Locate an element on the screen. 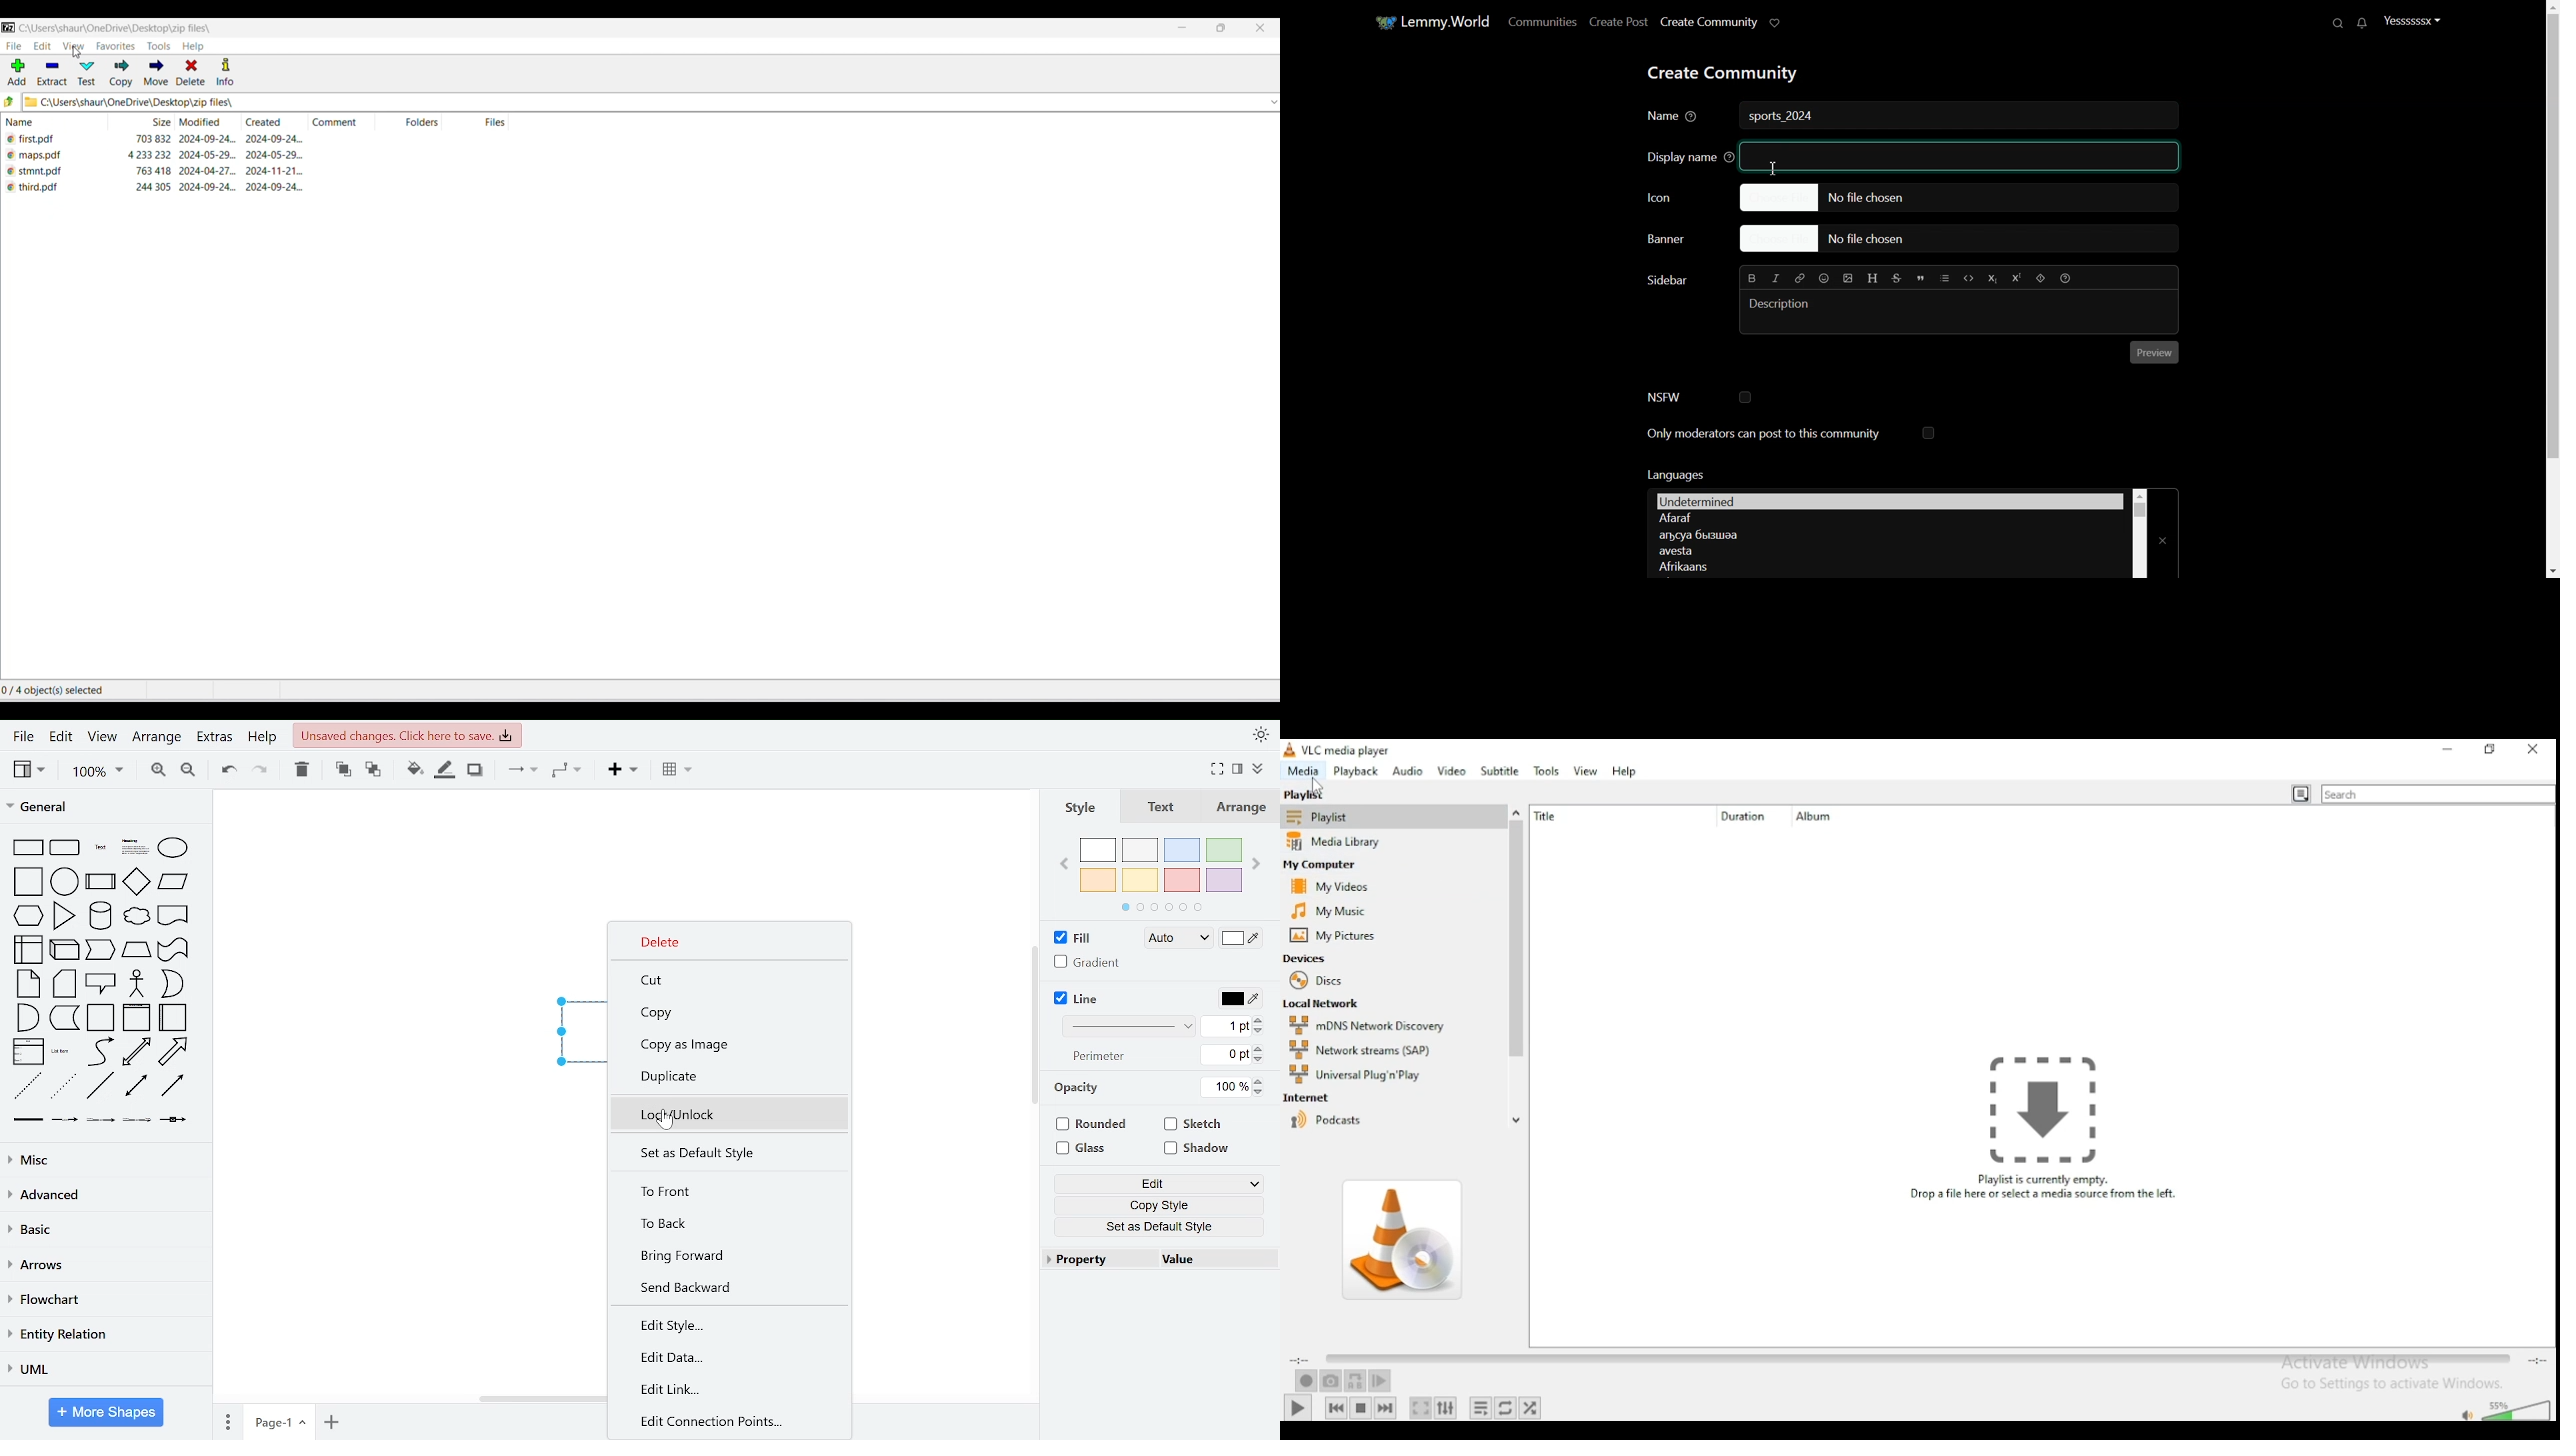  document is located at coordinates (173, 916).